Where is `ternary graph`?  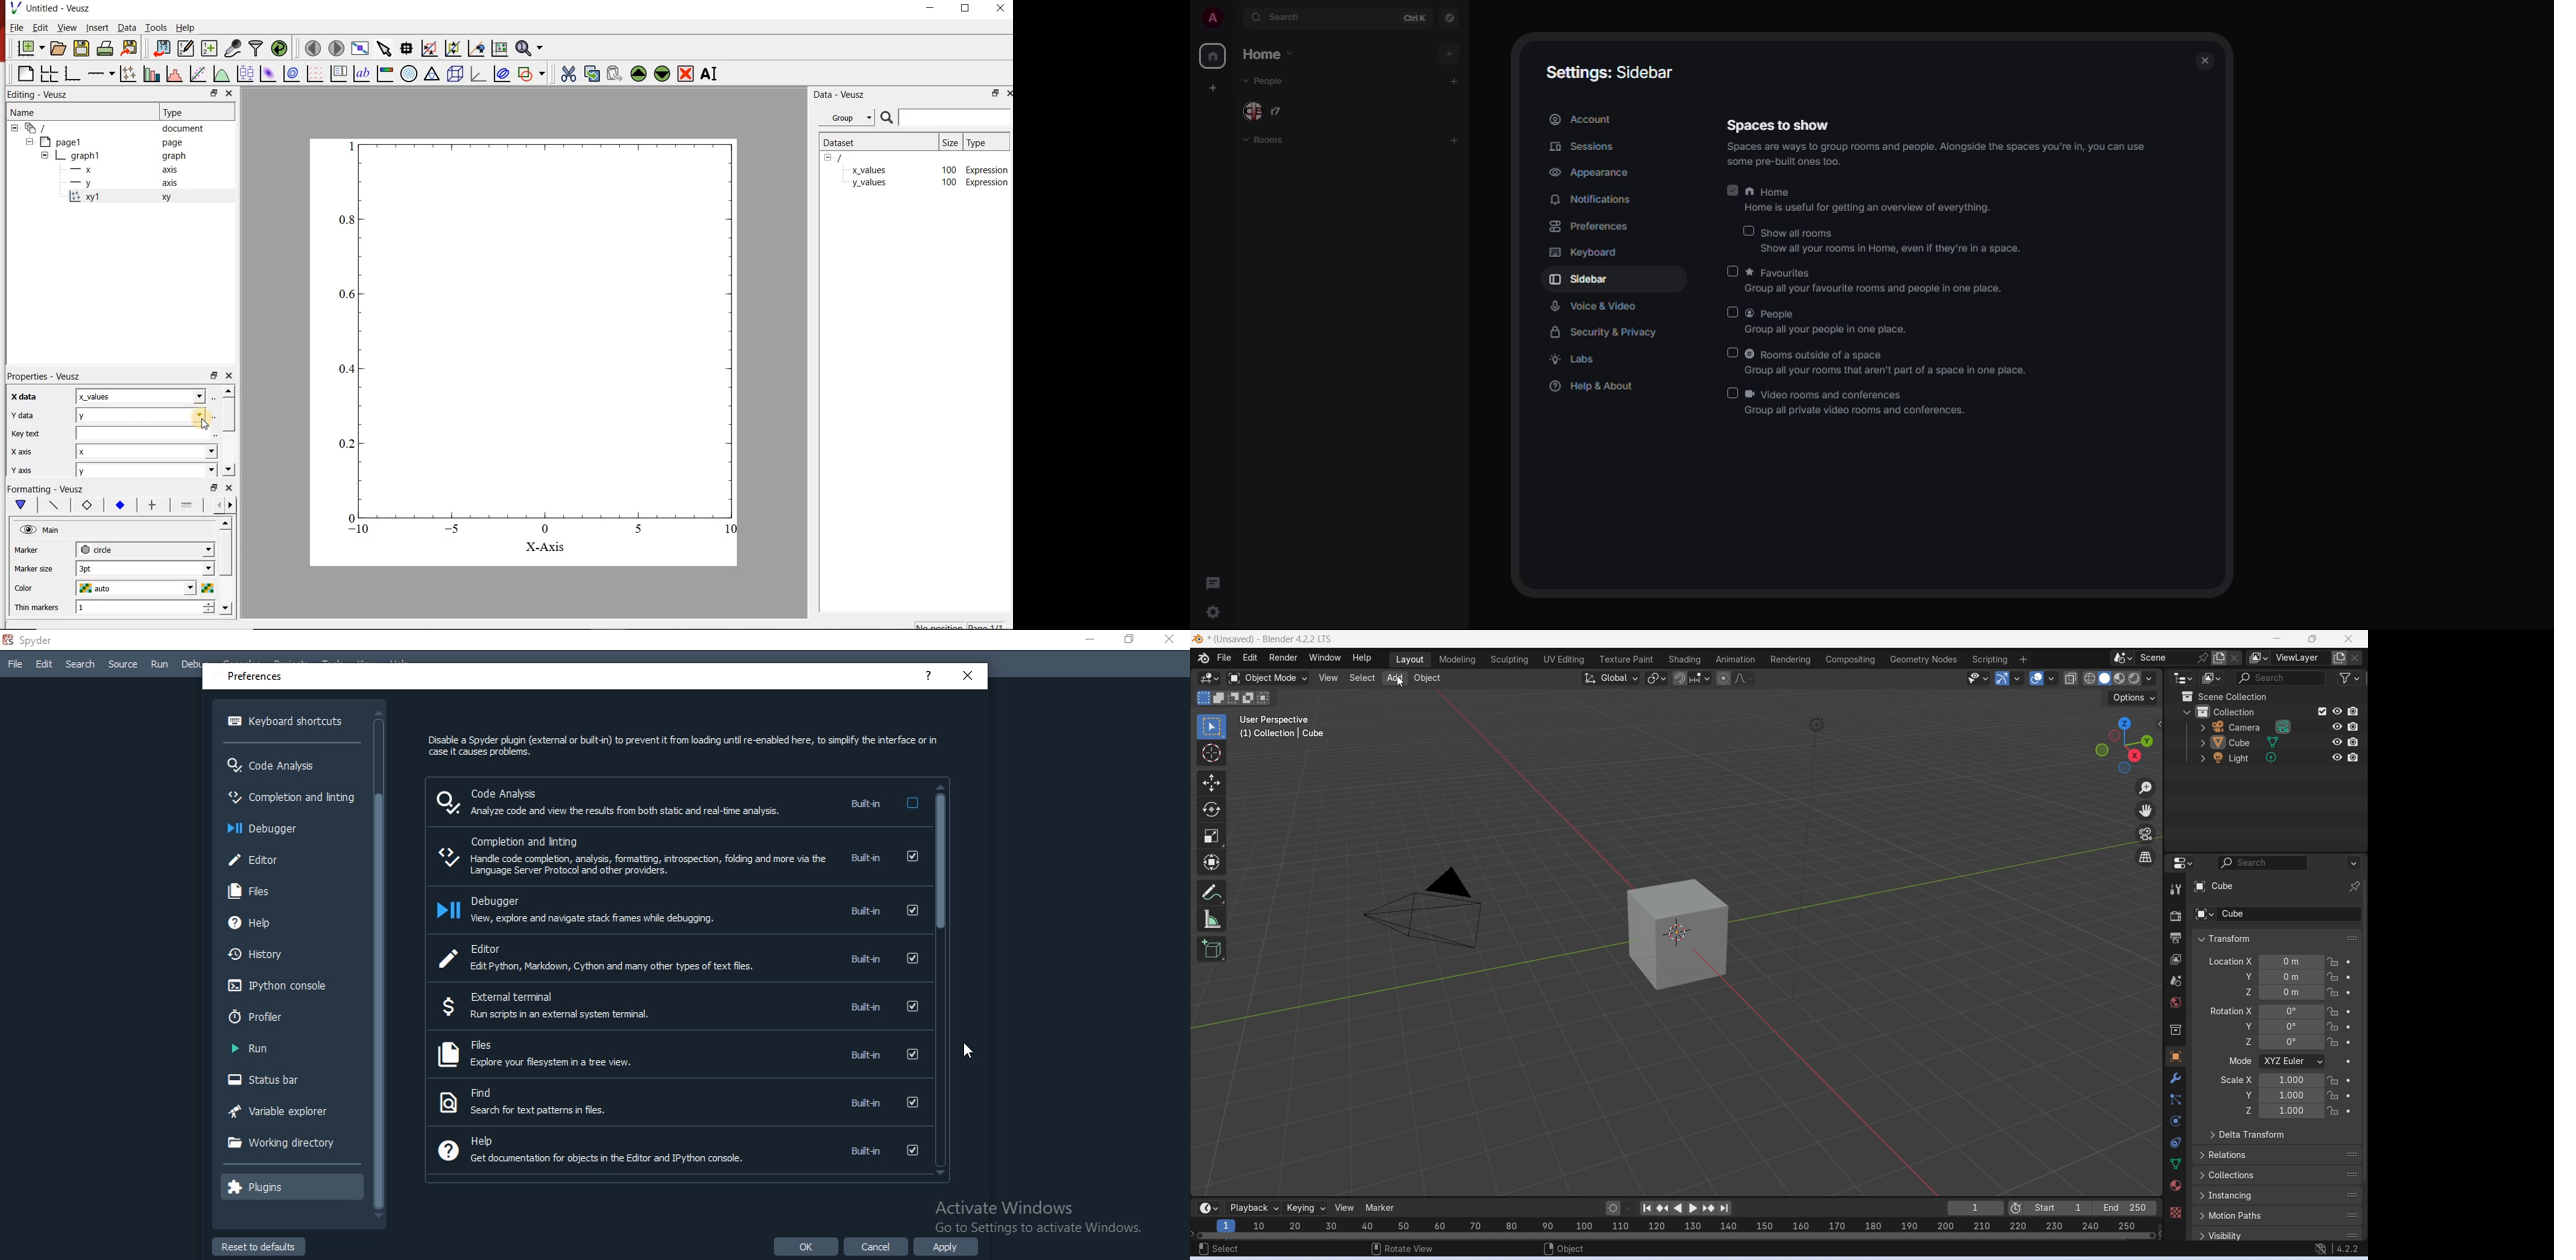 ternary graph is located at coordinates (433, 75).